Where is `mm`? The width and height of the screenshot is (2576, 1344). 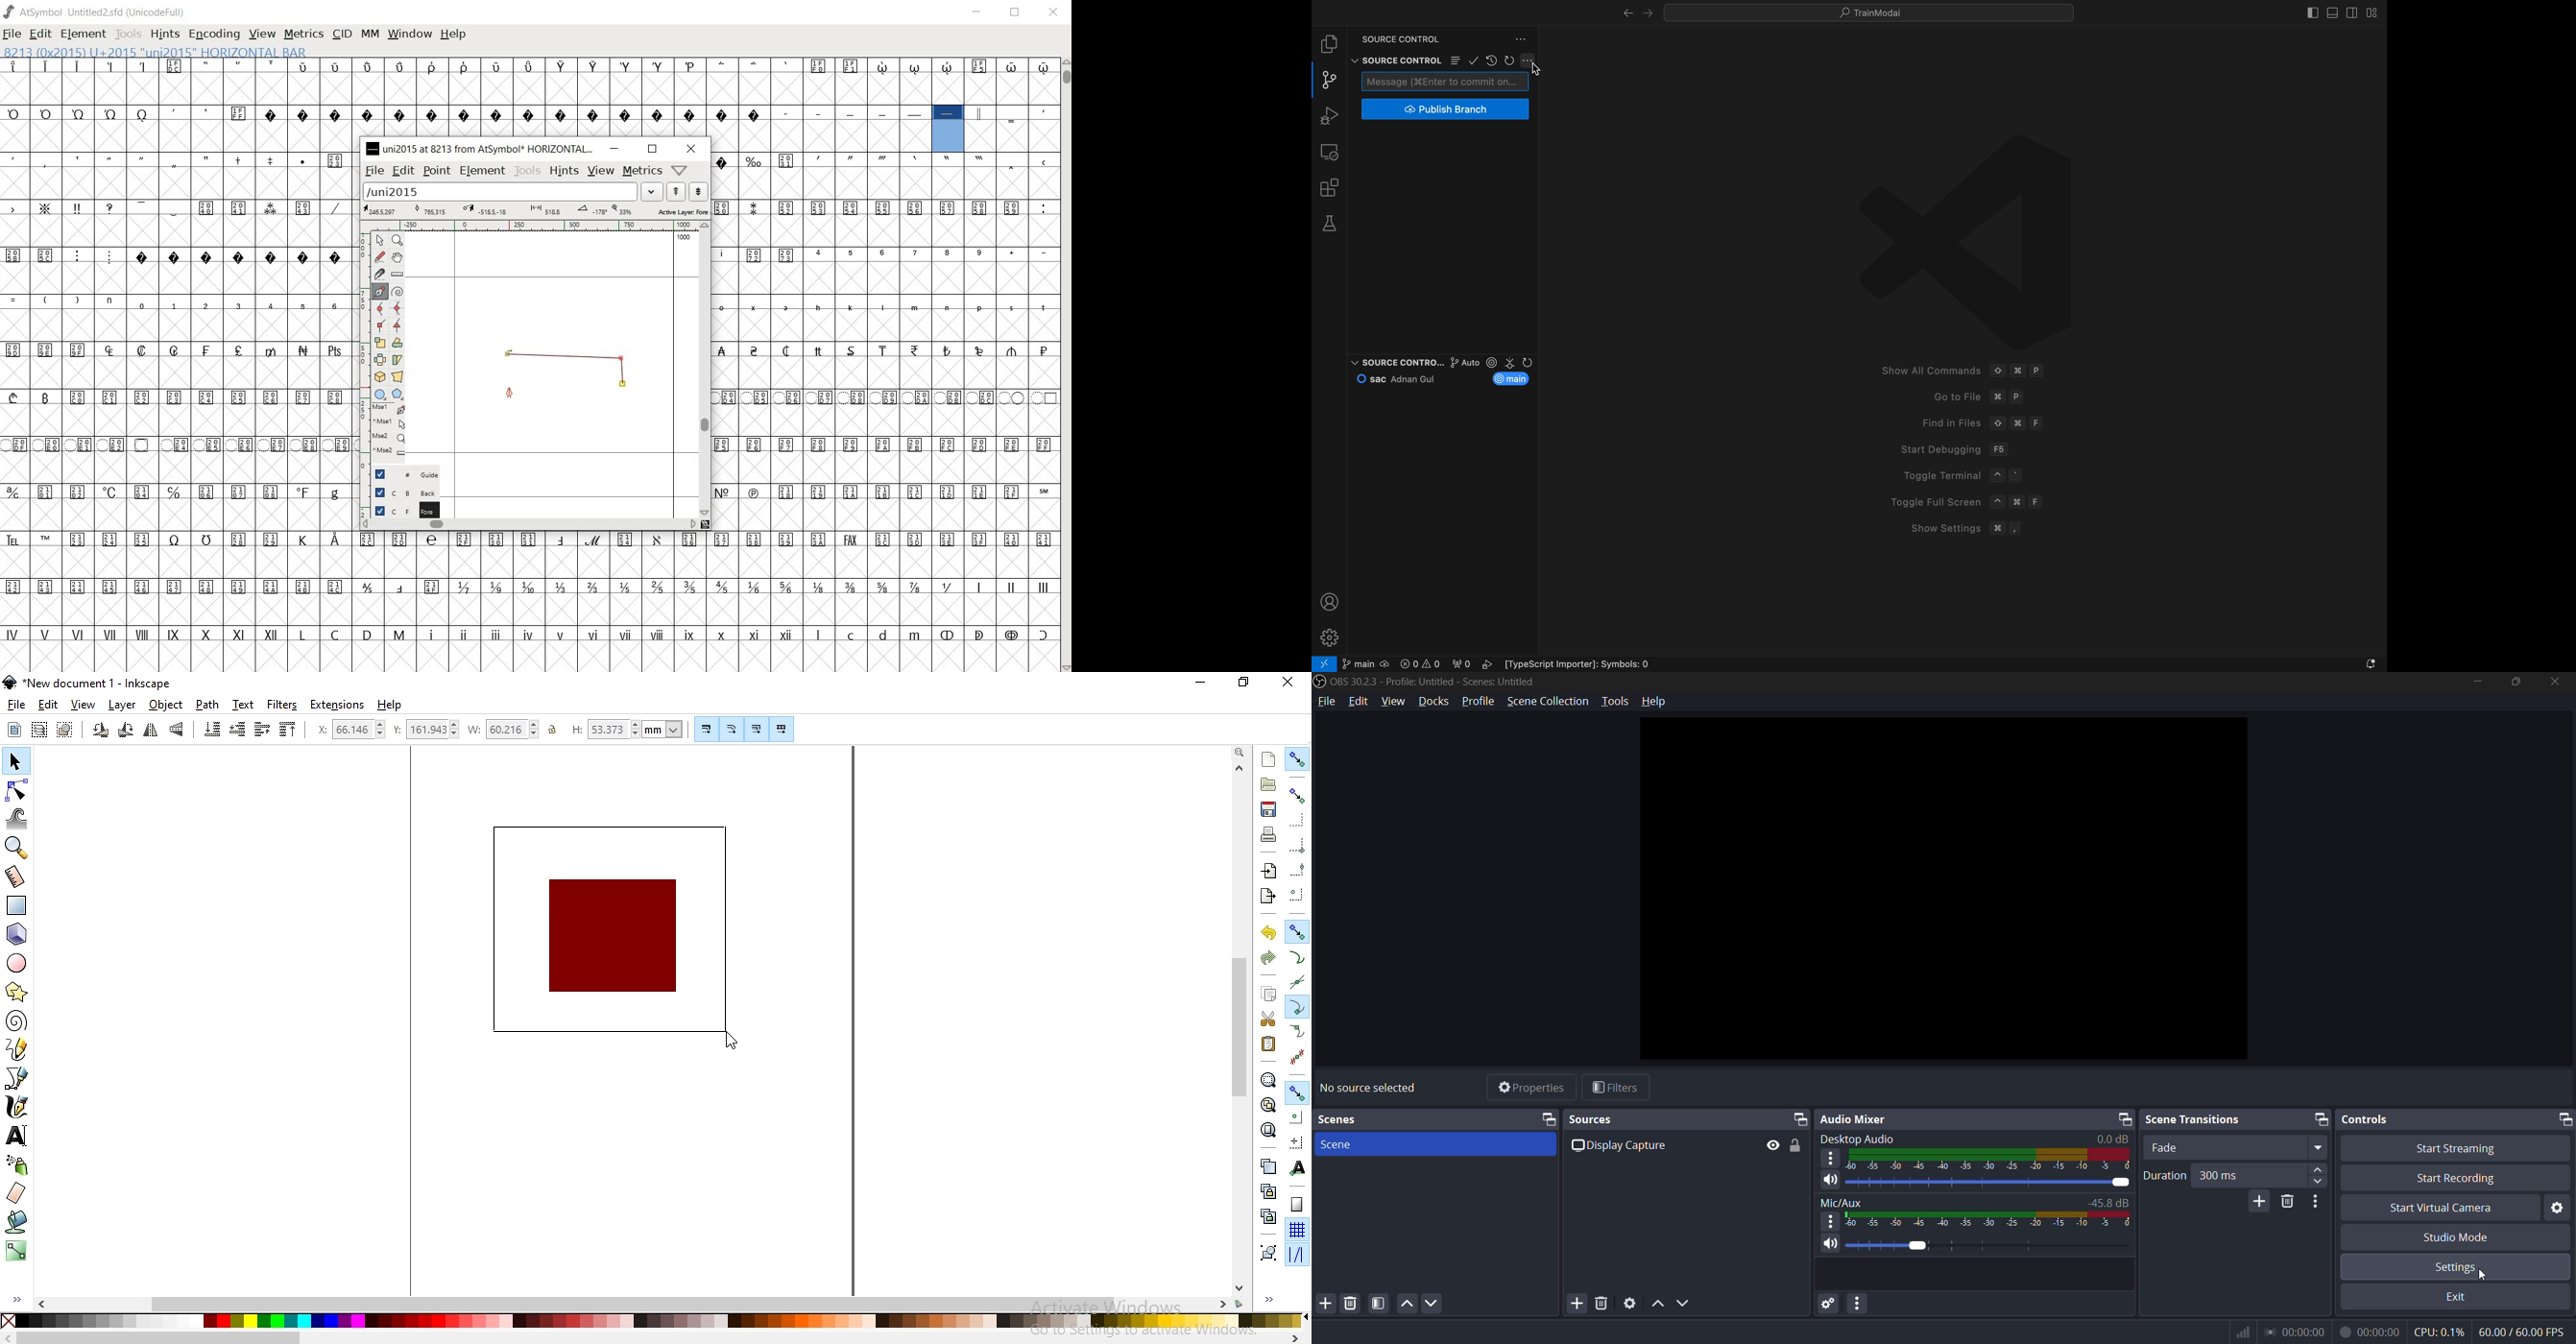
mm is located at coordinates (664, 729).